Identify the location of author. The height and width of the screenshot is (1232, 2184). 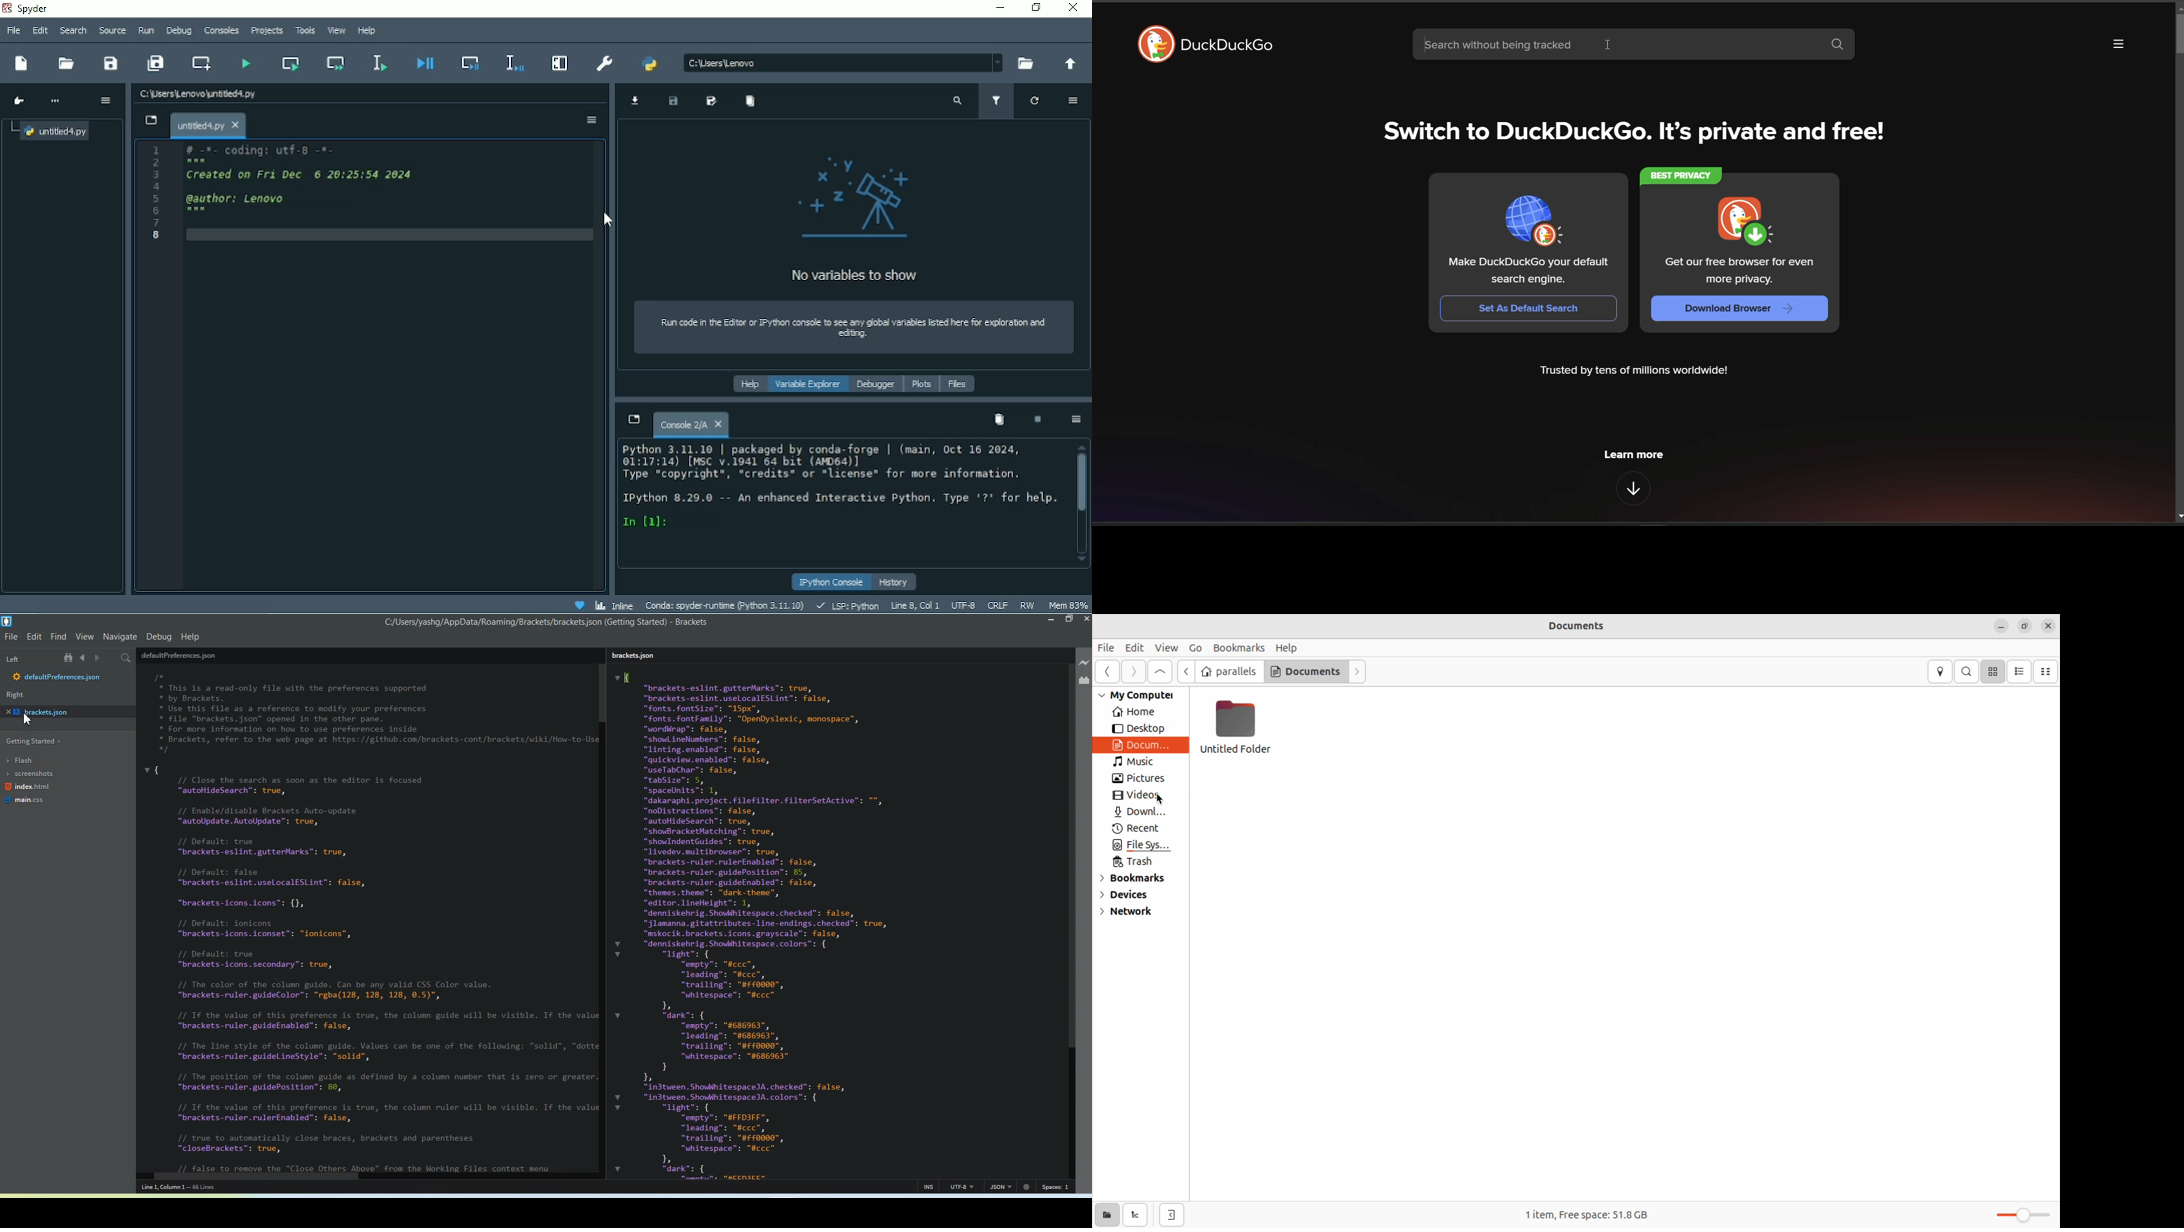
(237, 200).